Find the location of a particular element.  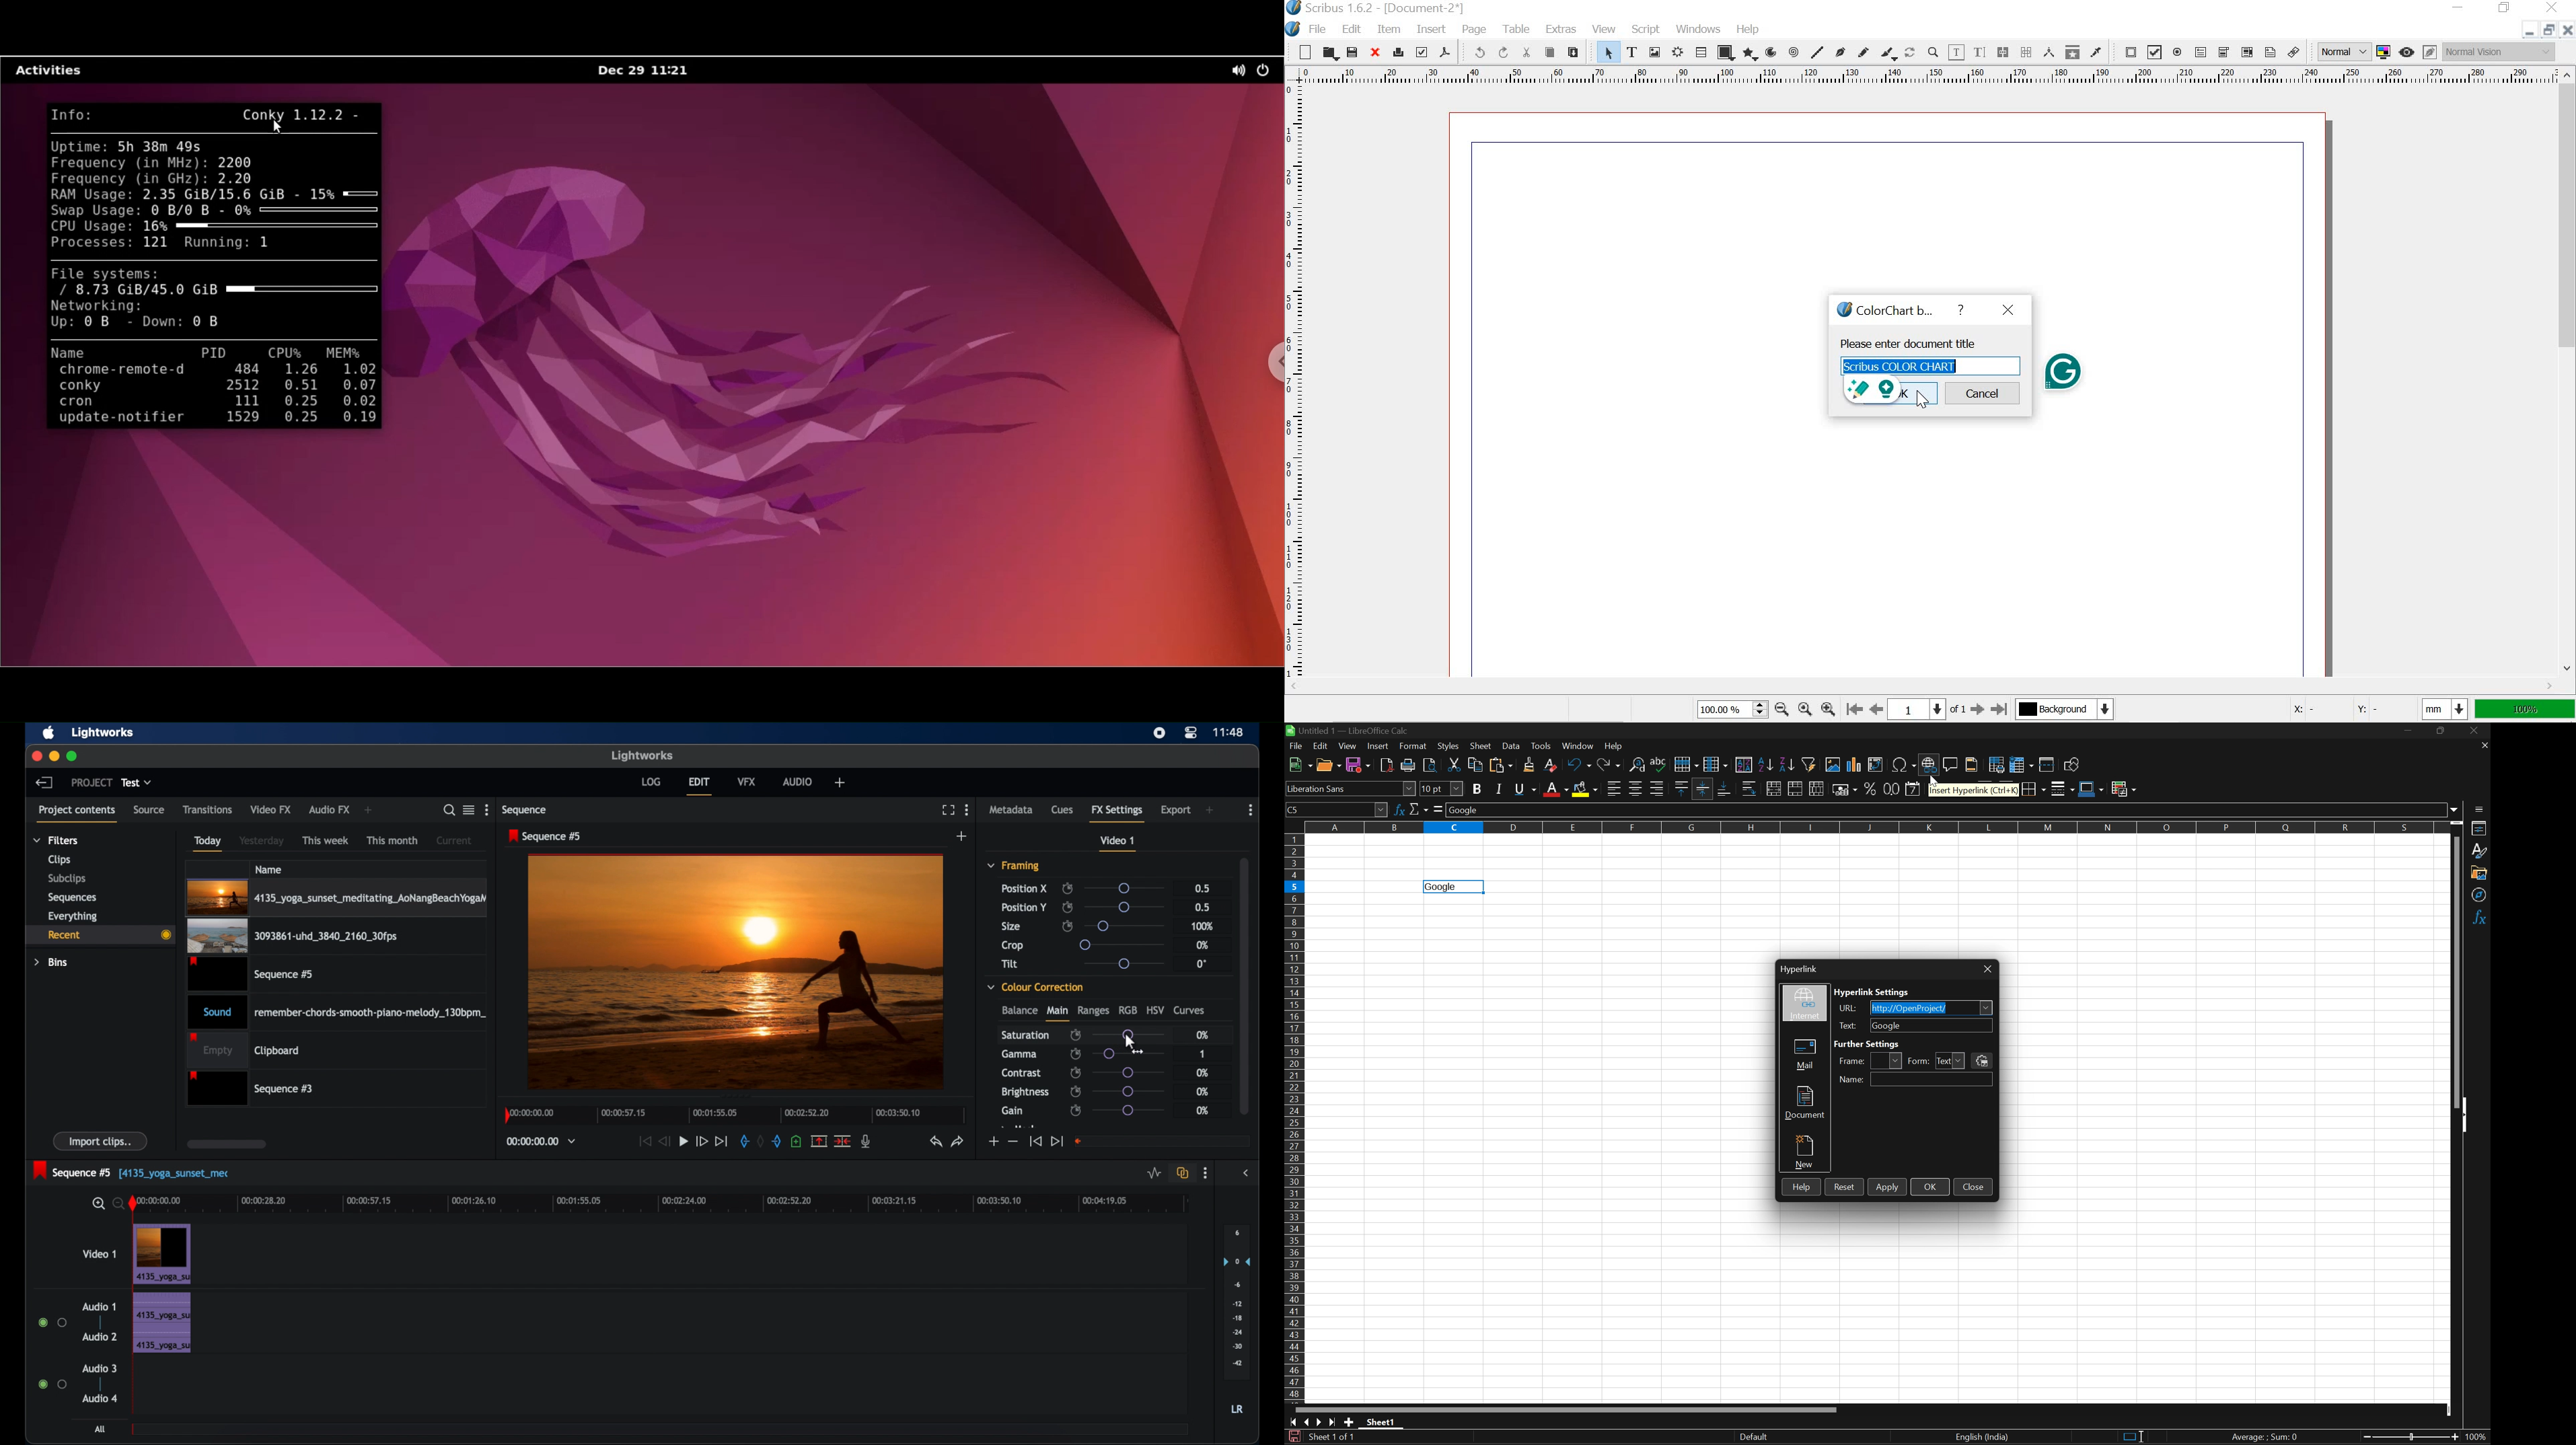

new is located at coordinates (1300, 51).